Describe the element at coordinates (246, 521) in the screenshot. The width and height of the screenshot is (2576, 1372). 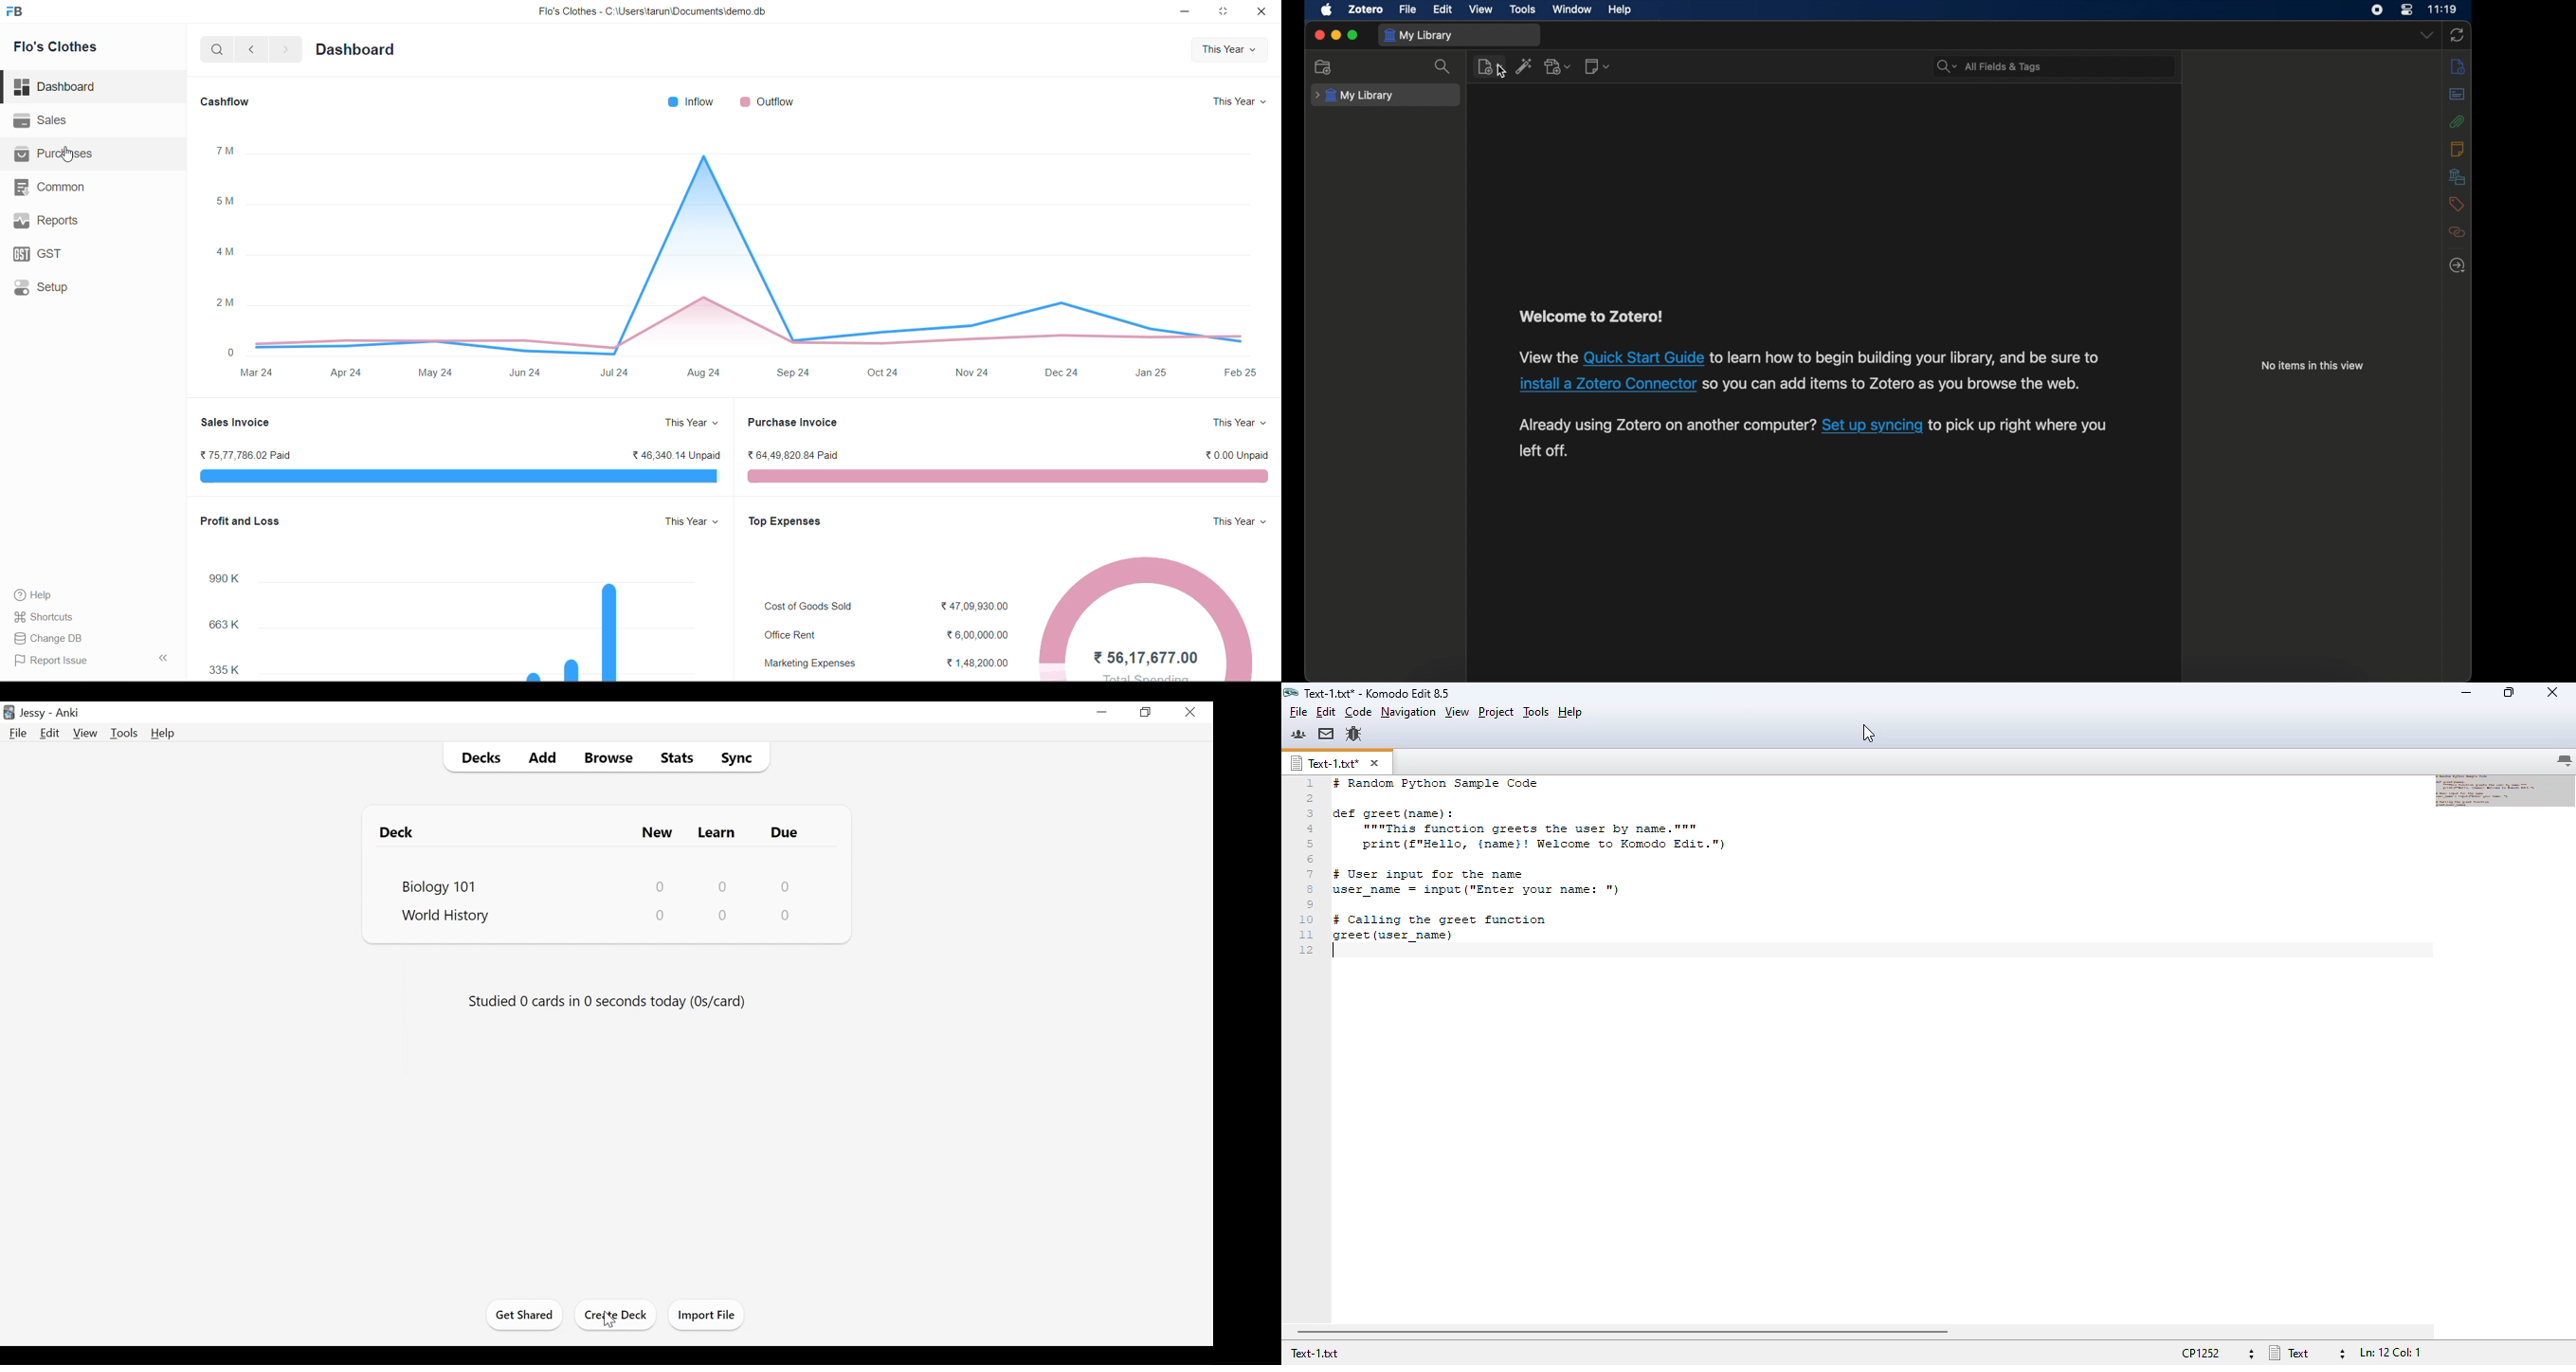
I see `Profit and Loss` at that location.